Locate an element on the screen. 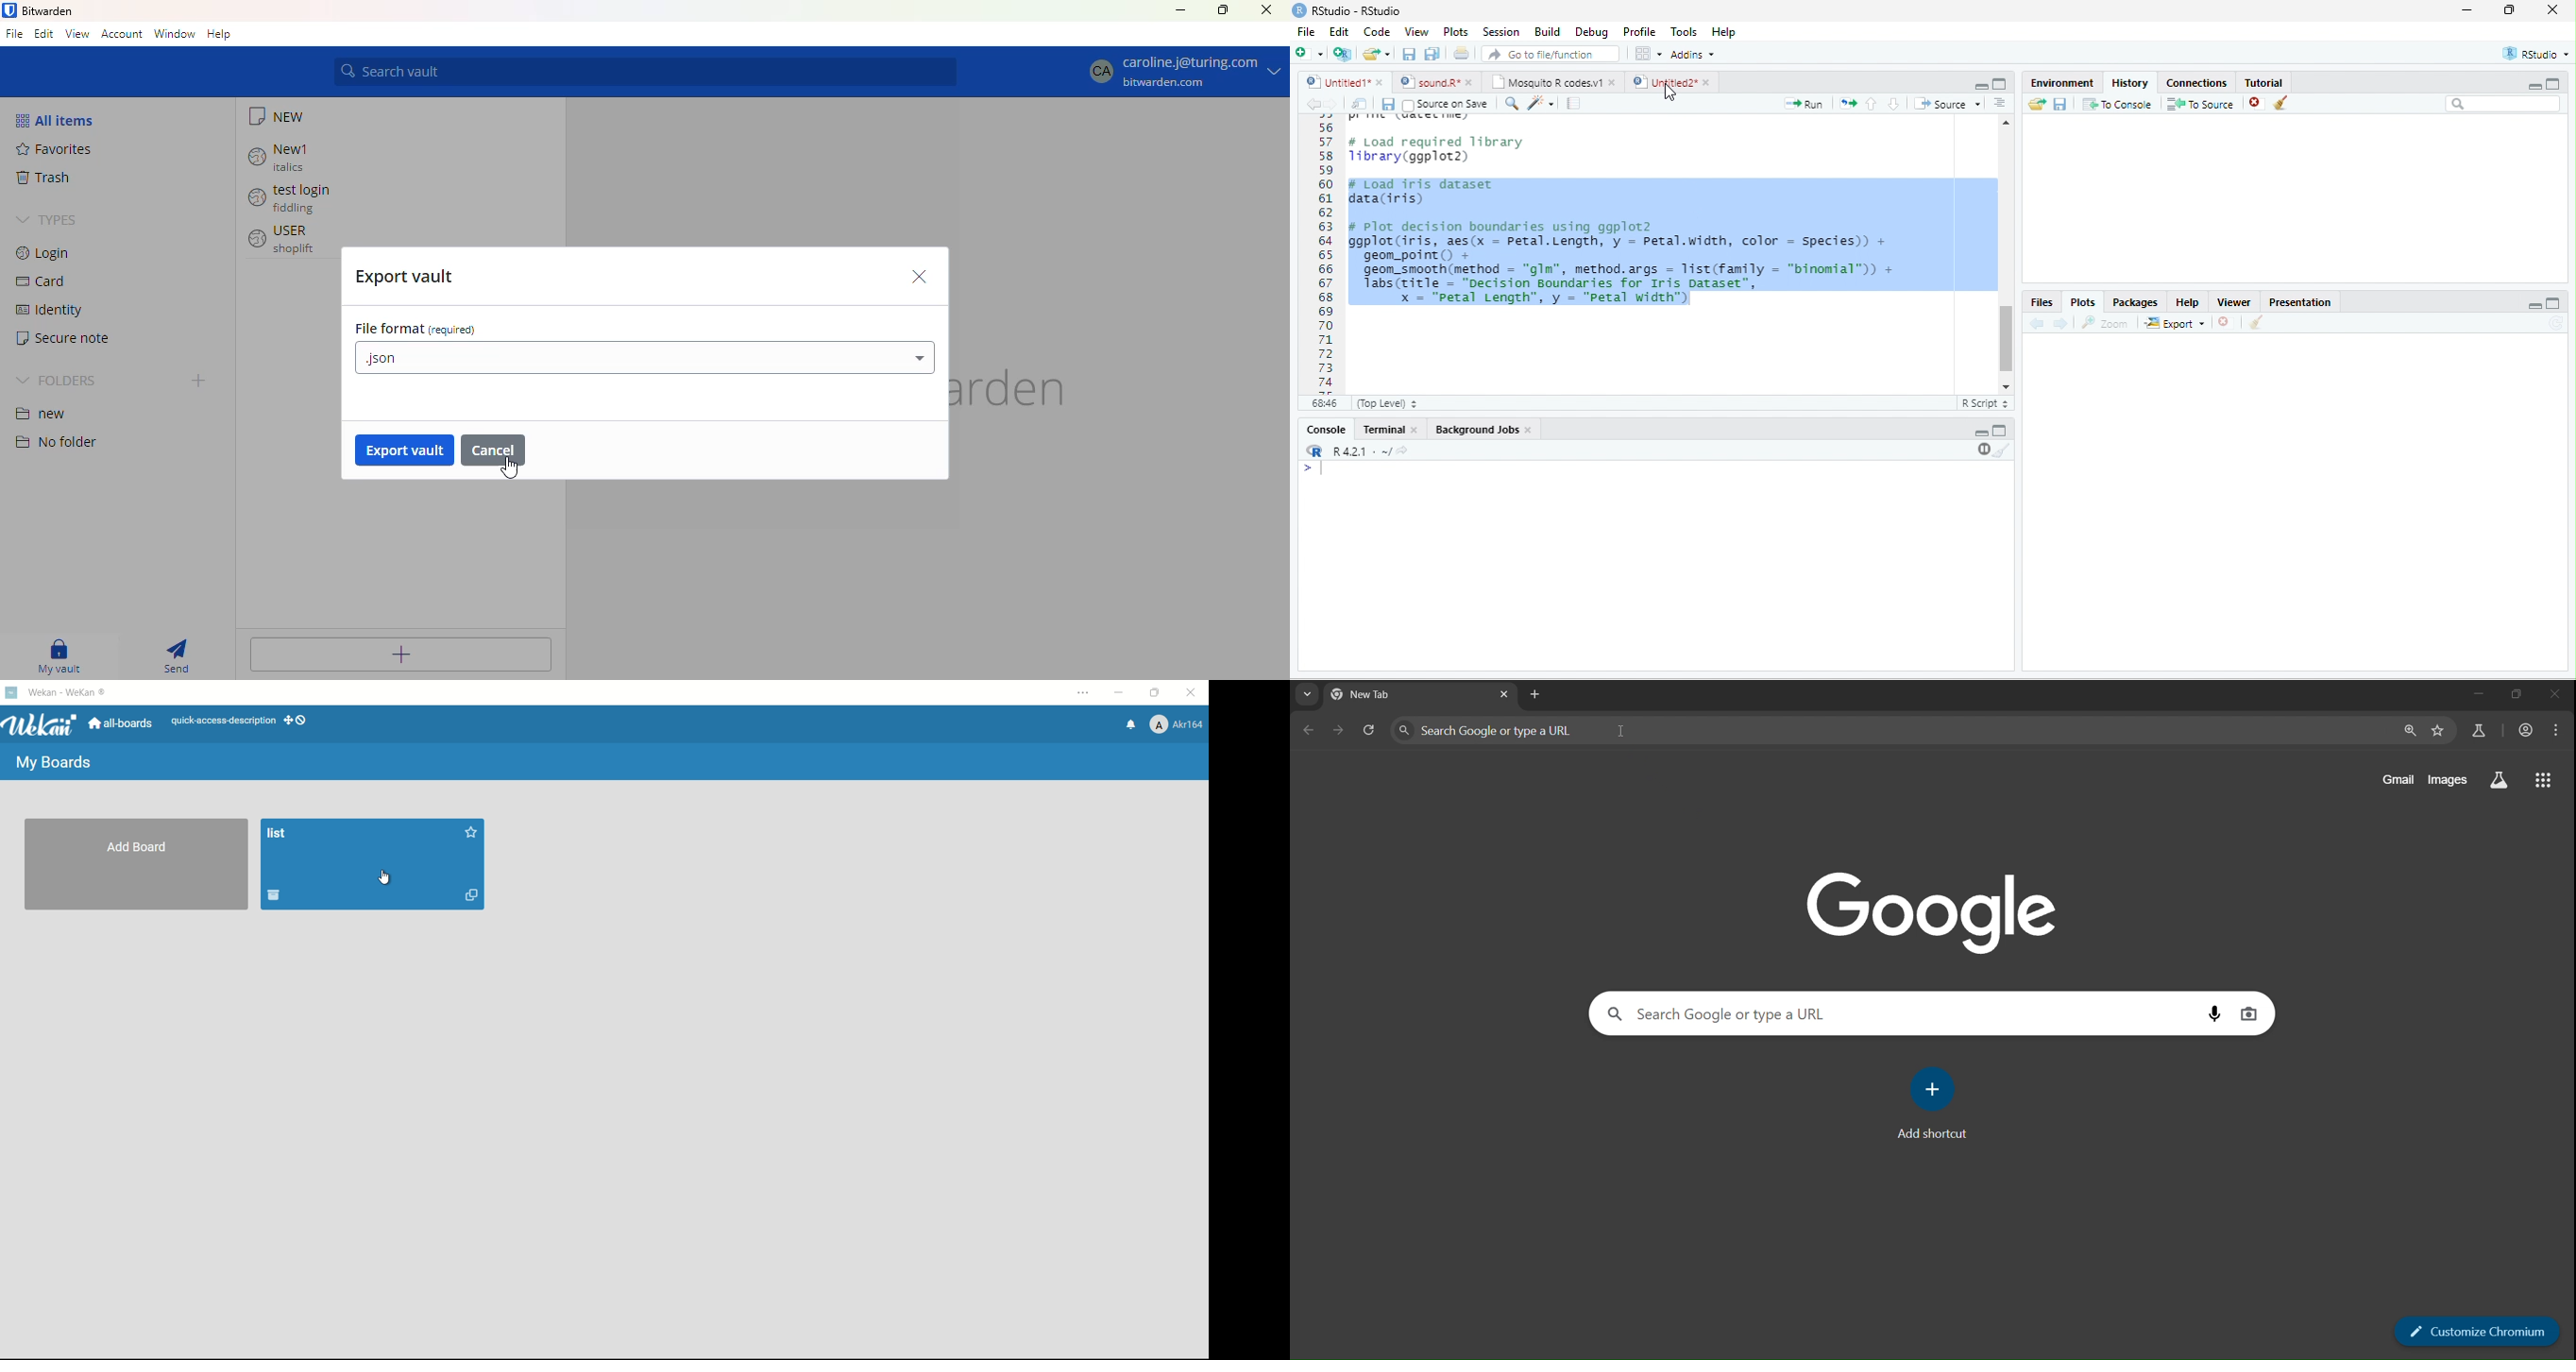 The width and height of the screenshot is (2576, 1372). open file is located at coordinates (1377, 54).